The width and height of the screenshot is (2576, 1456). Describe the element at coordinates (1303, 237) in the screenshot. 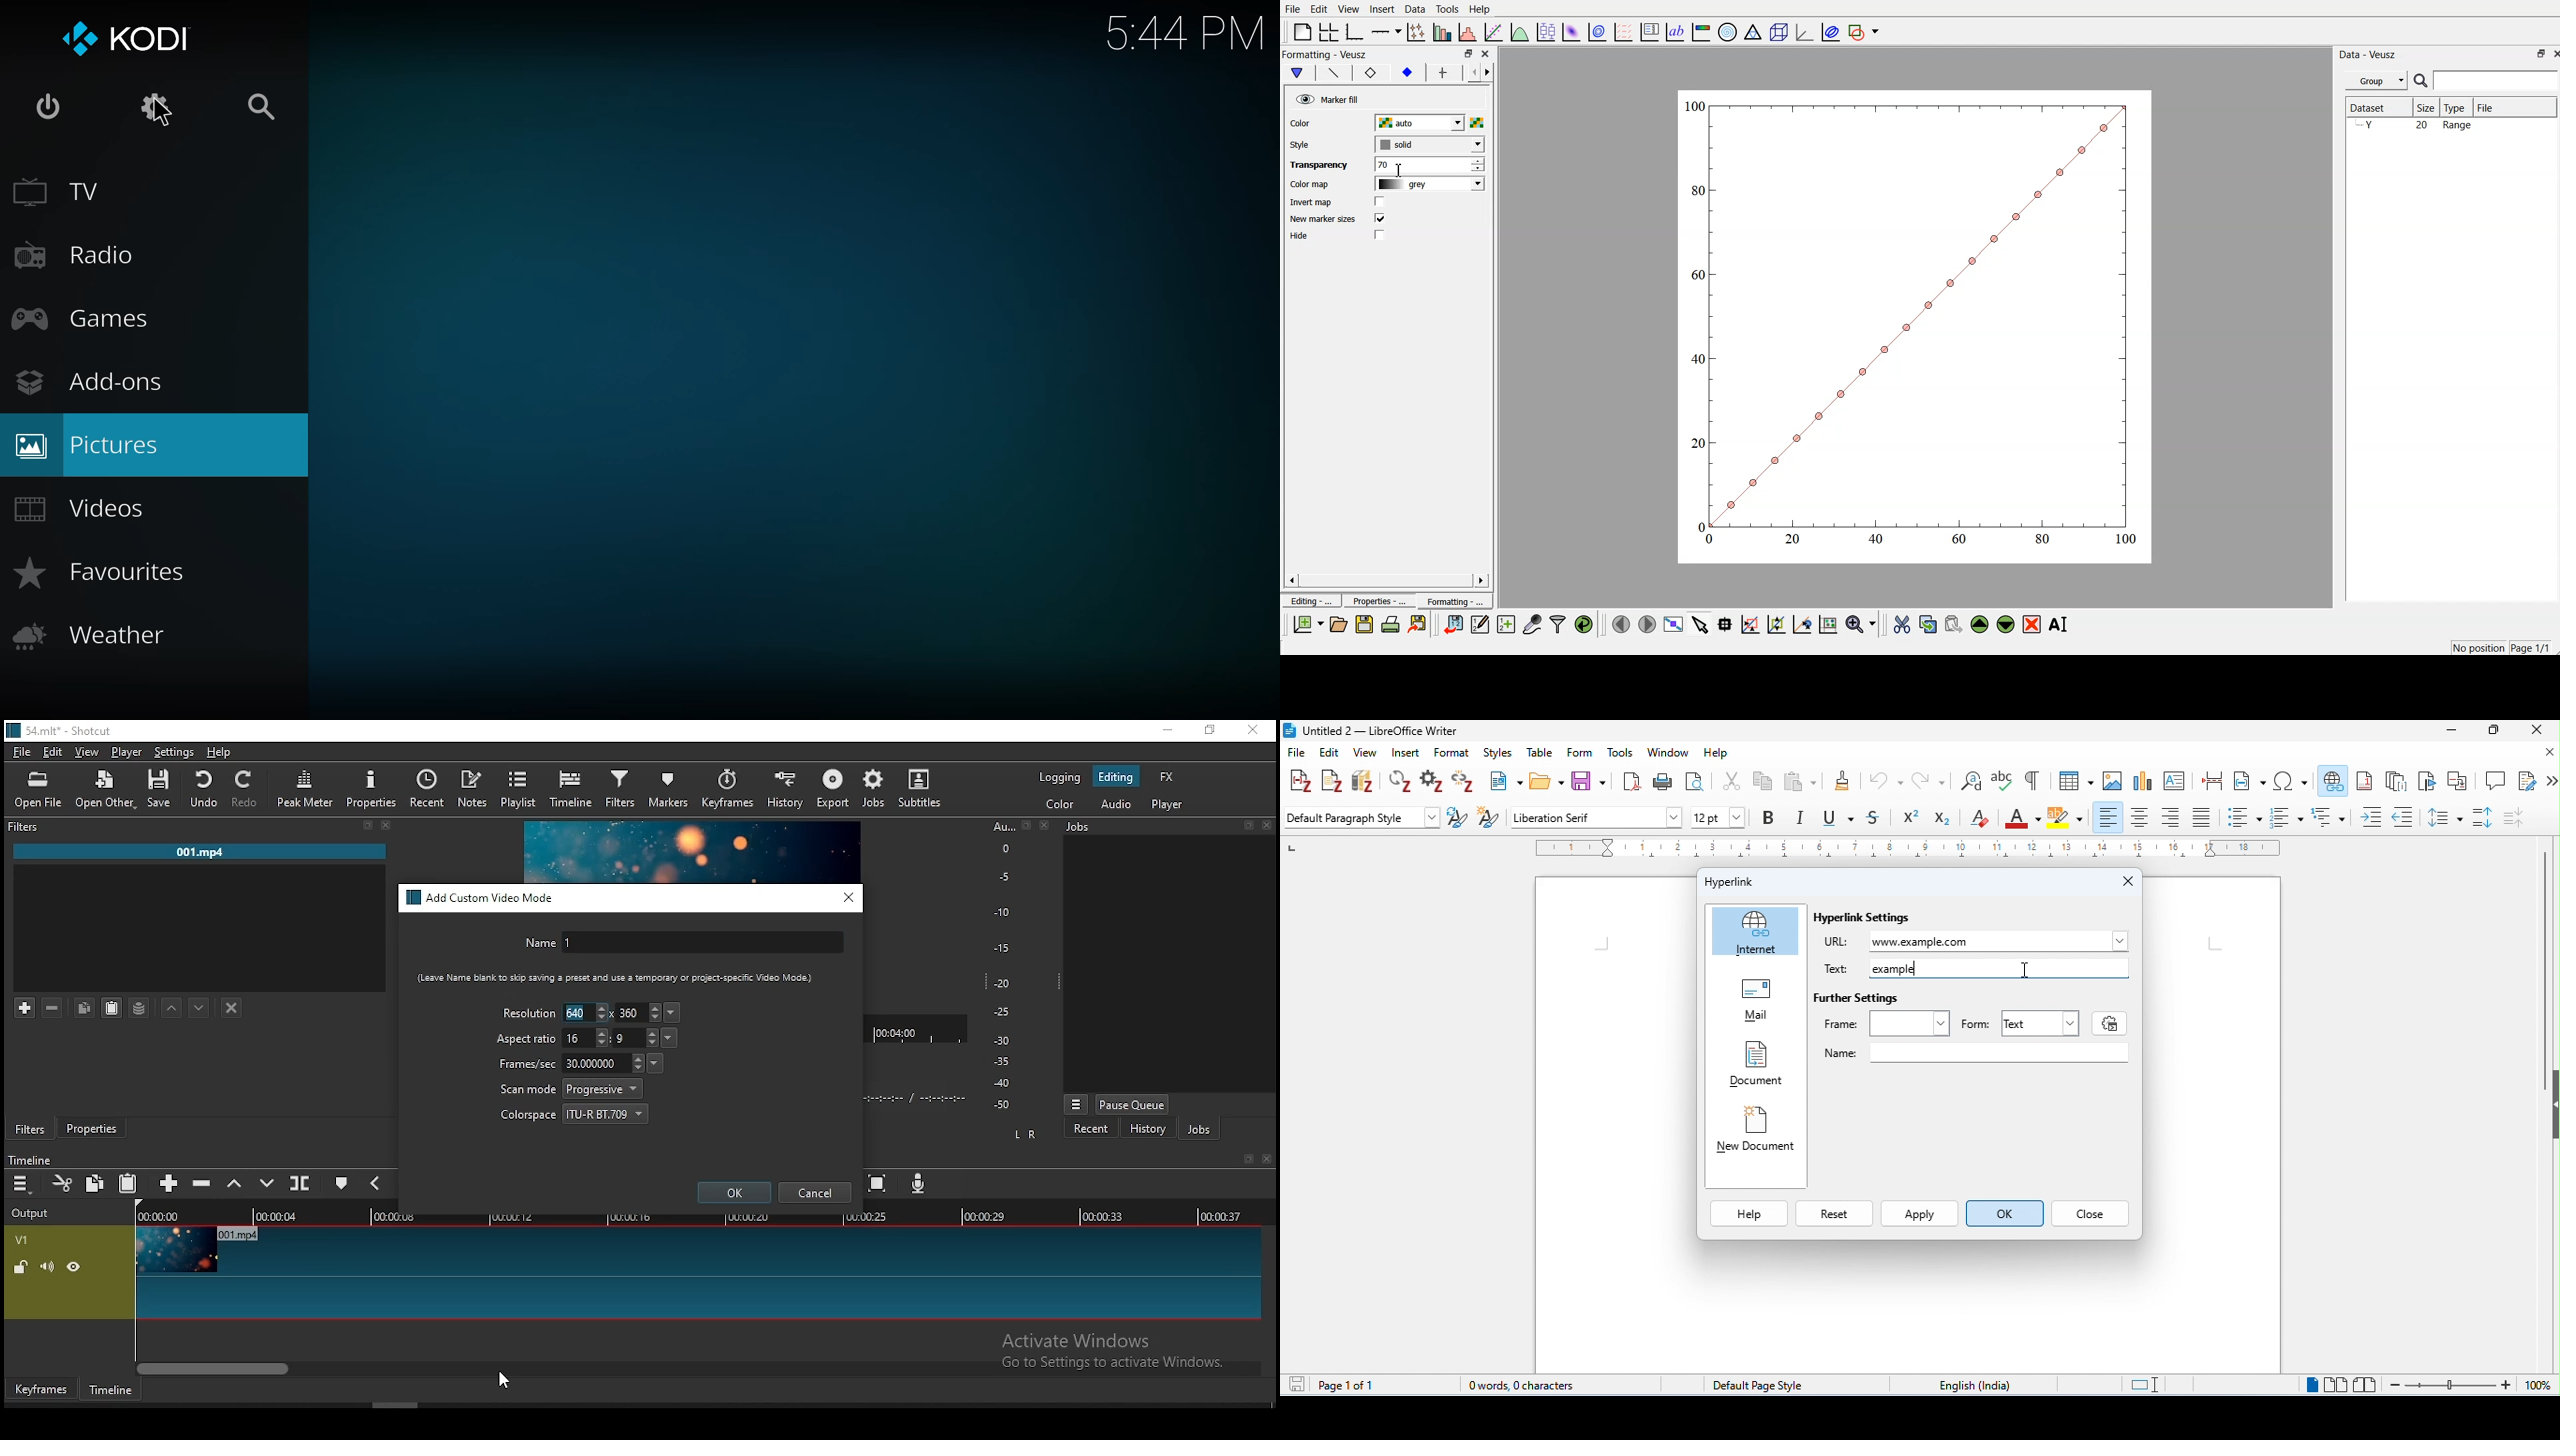

I see `Hide` at that location.